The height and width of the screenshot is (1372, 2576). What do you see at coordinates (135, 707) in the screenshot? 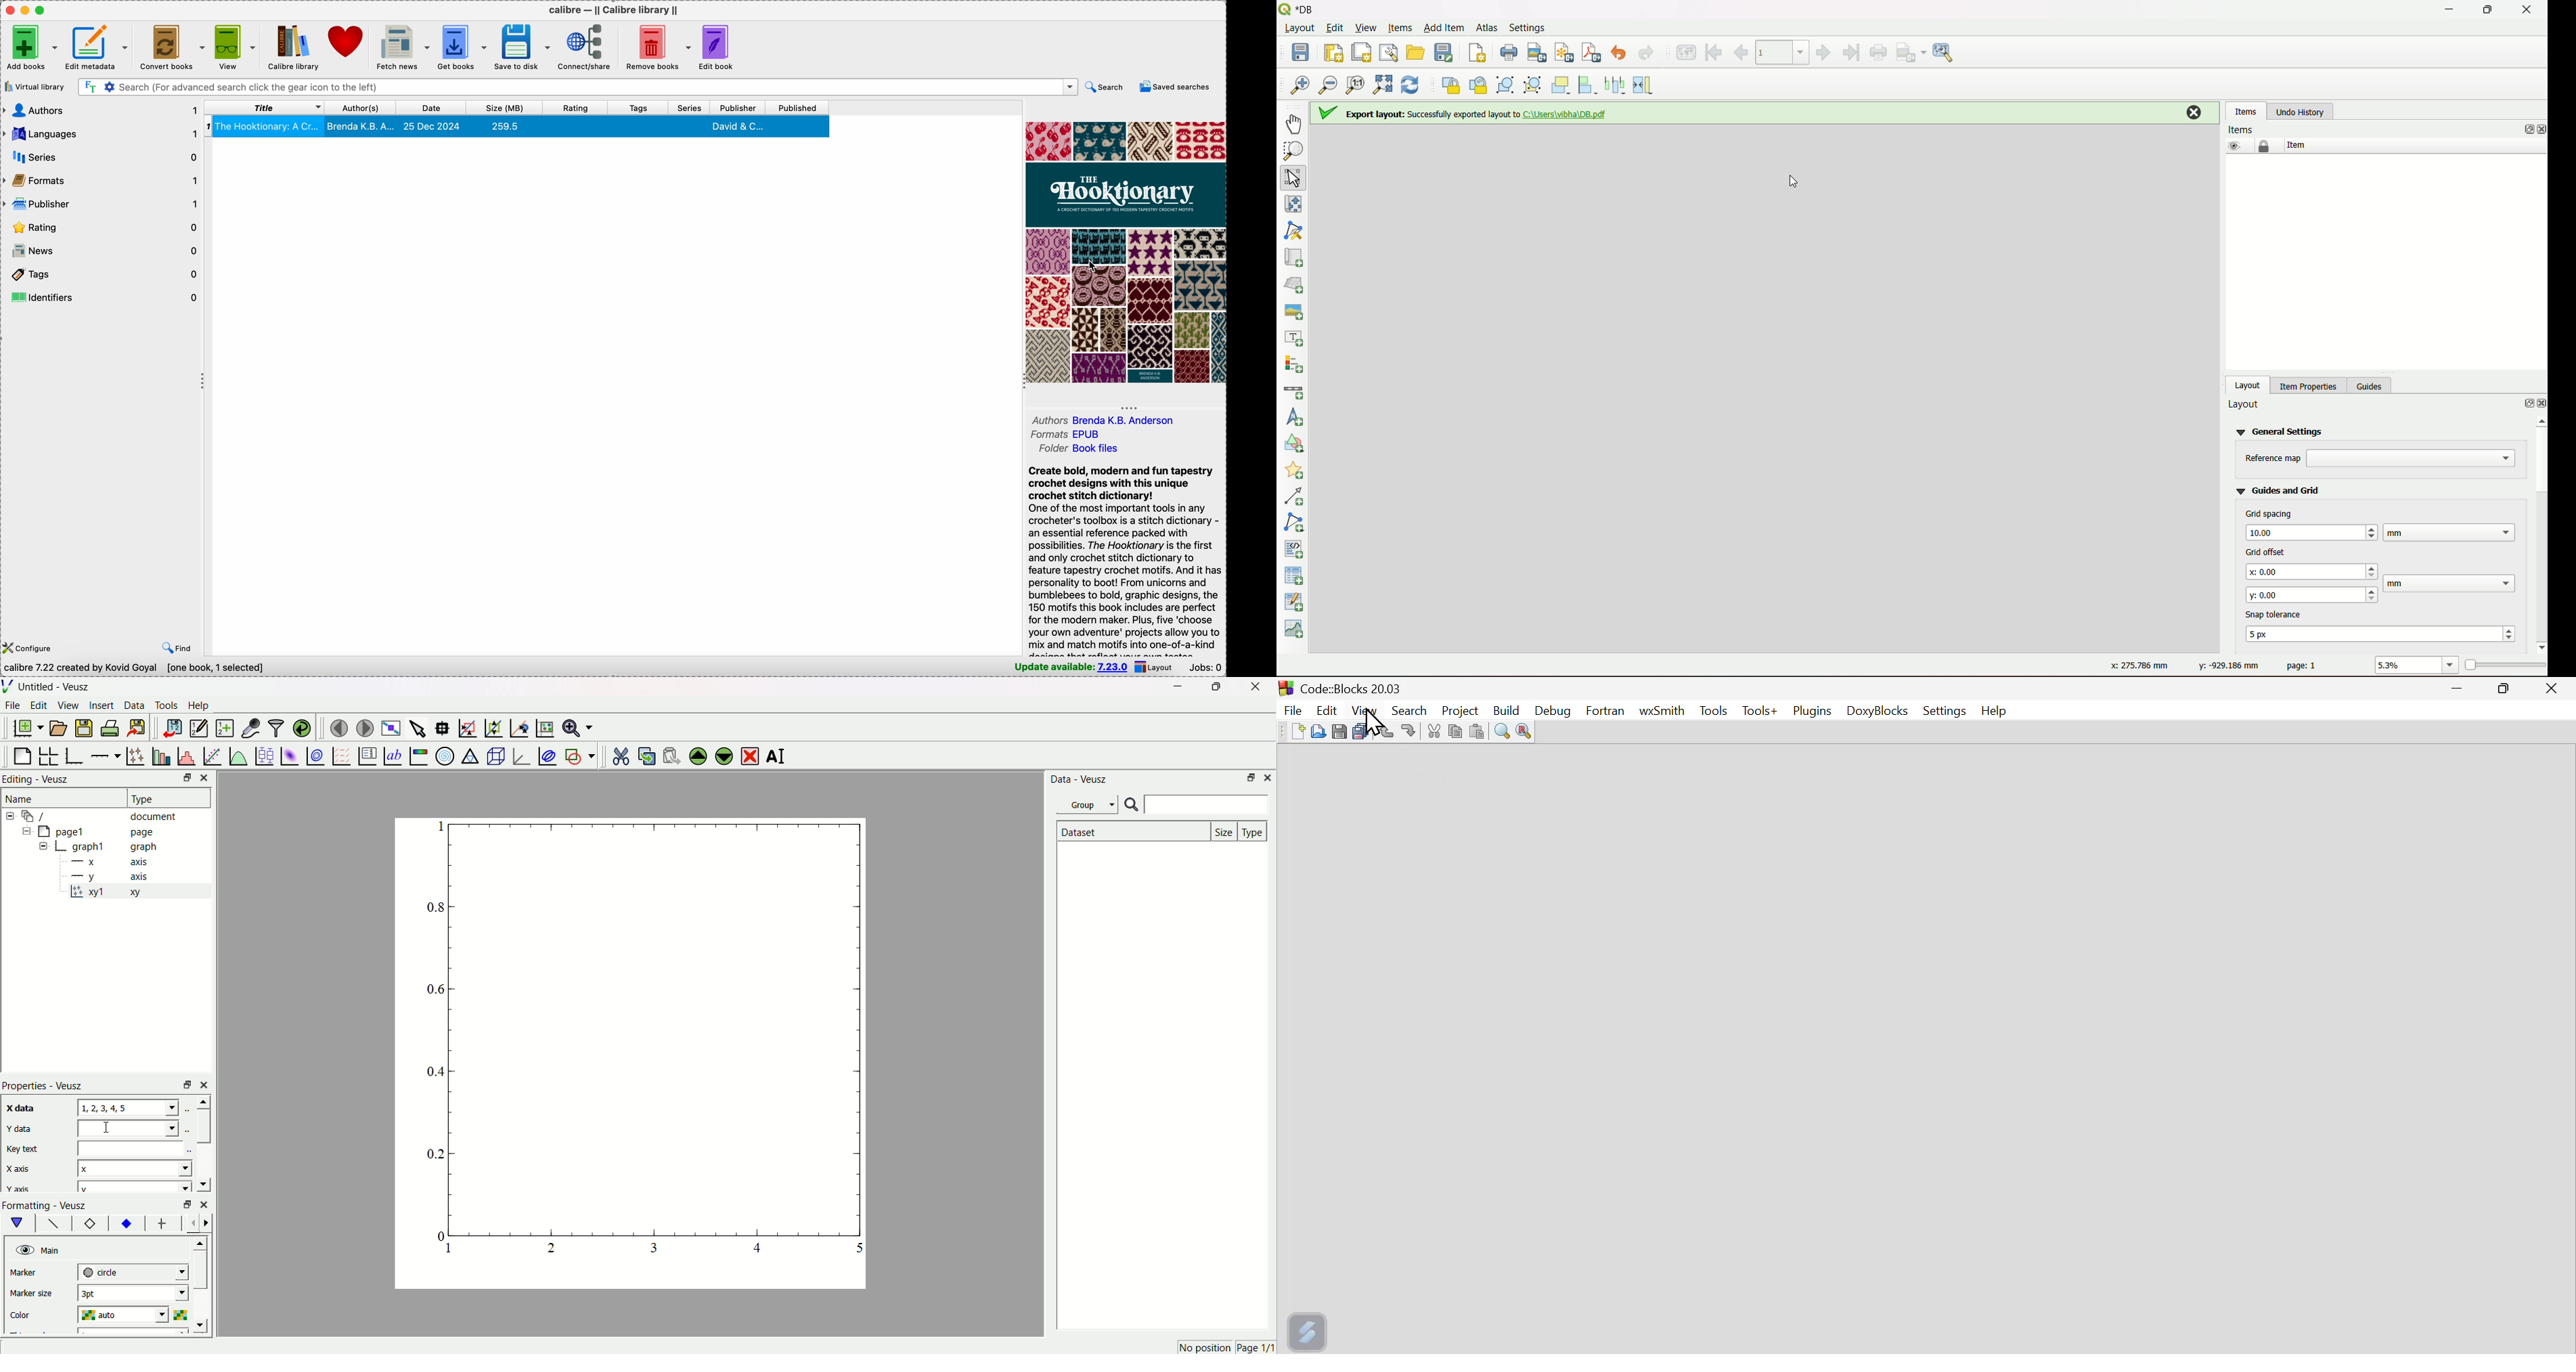
I see `Data` at bounding box center [135, 707].